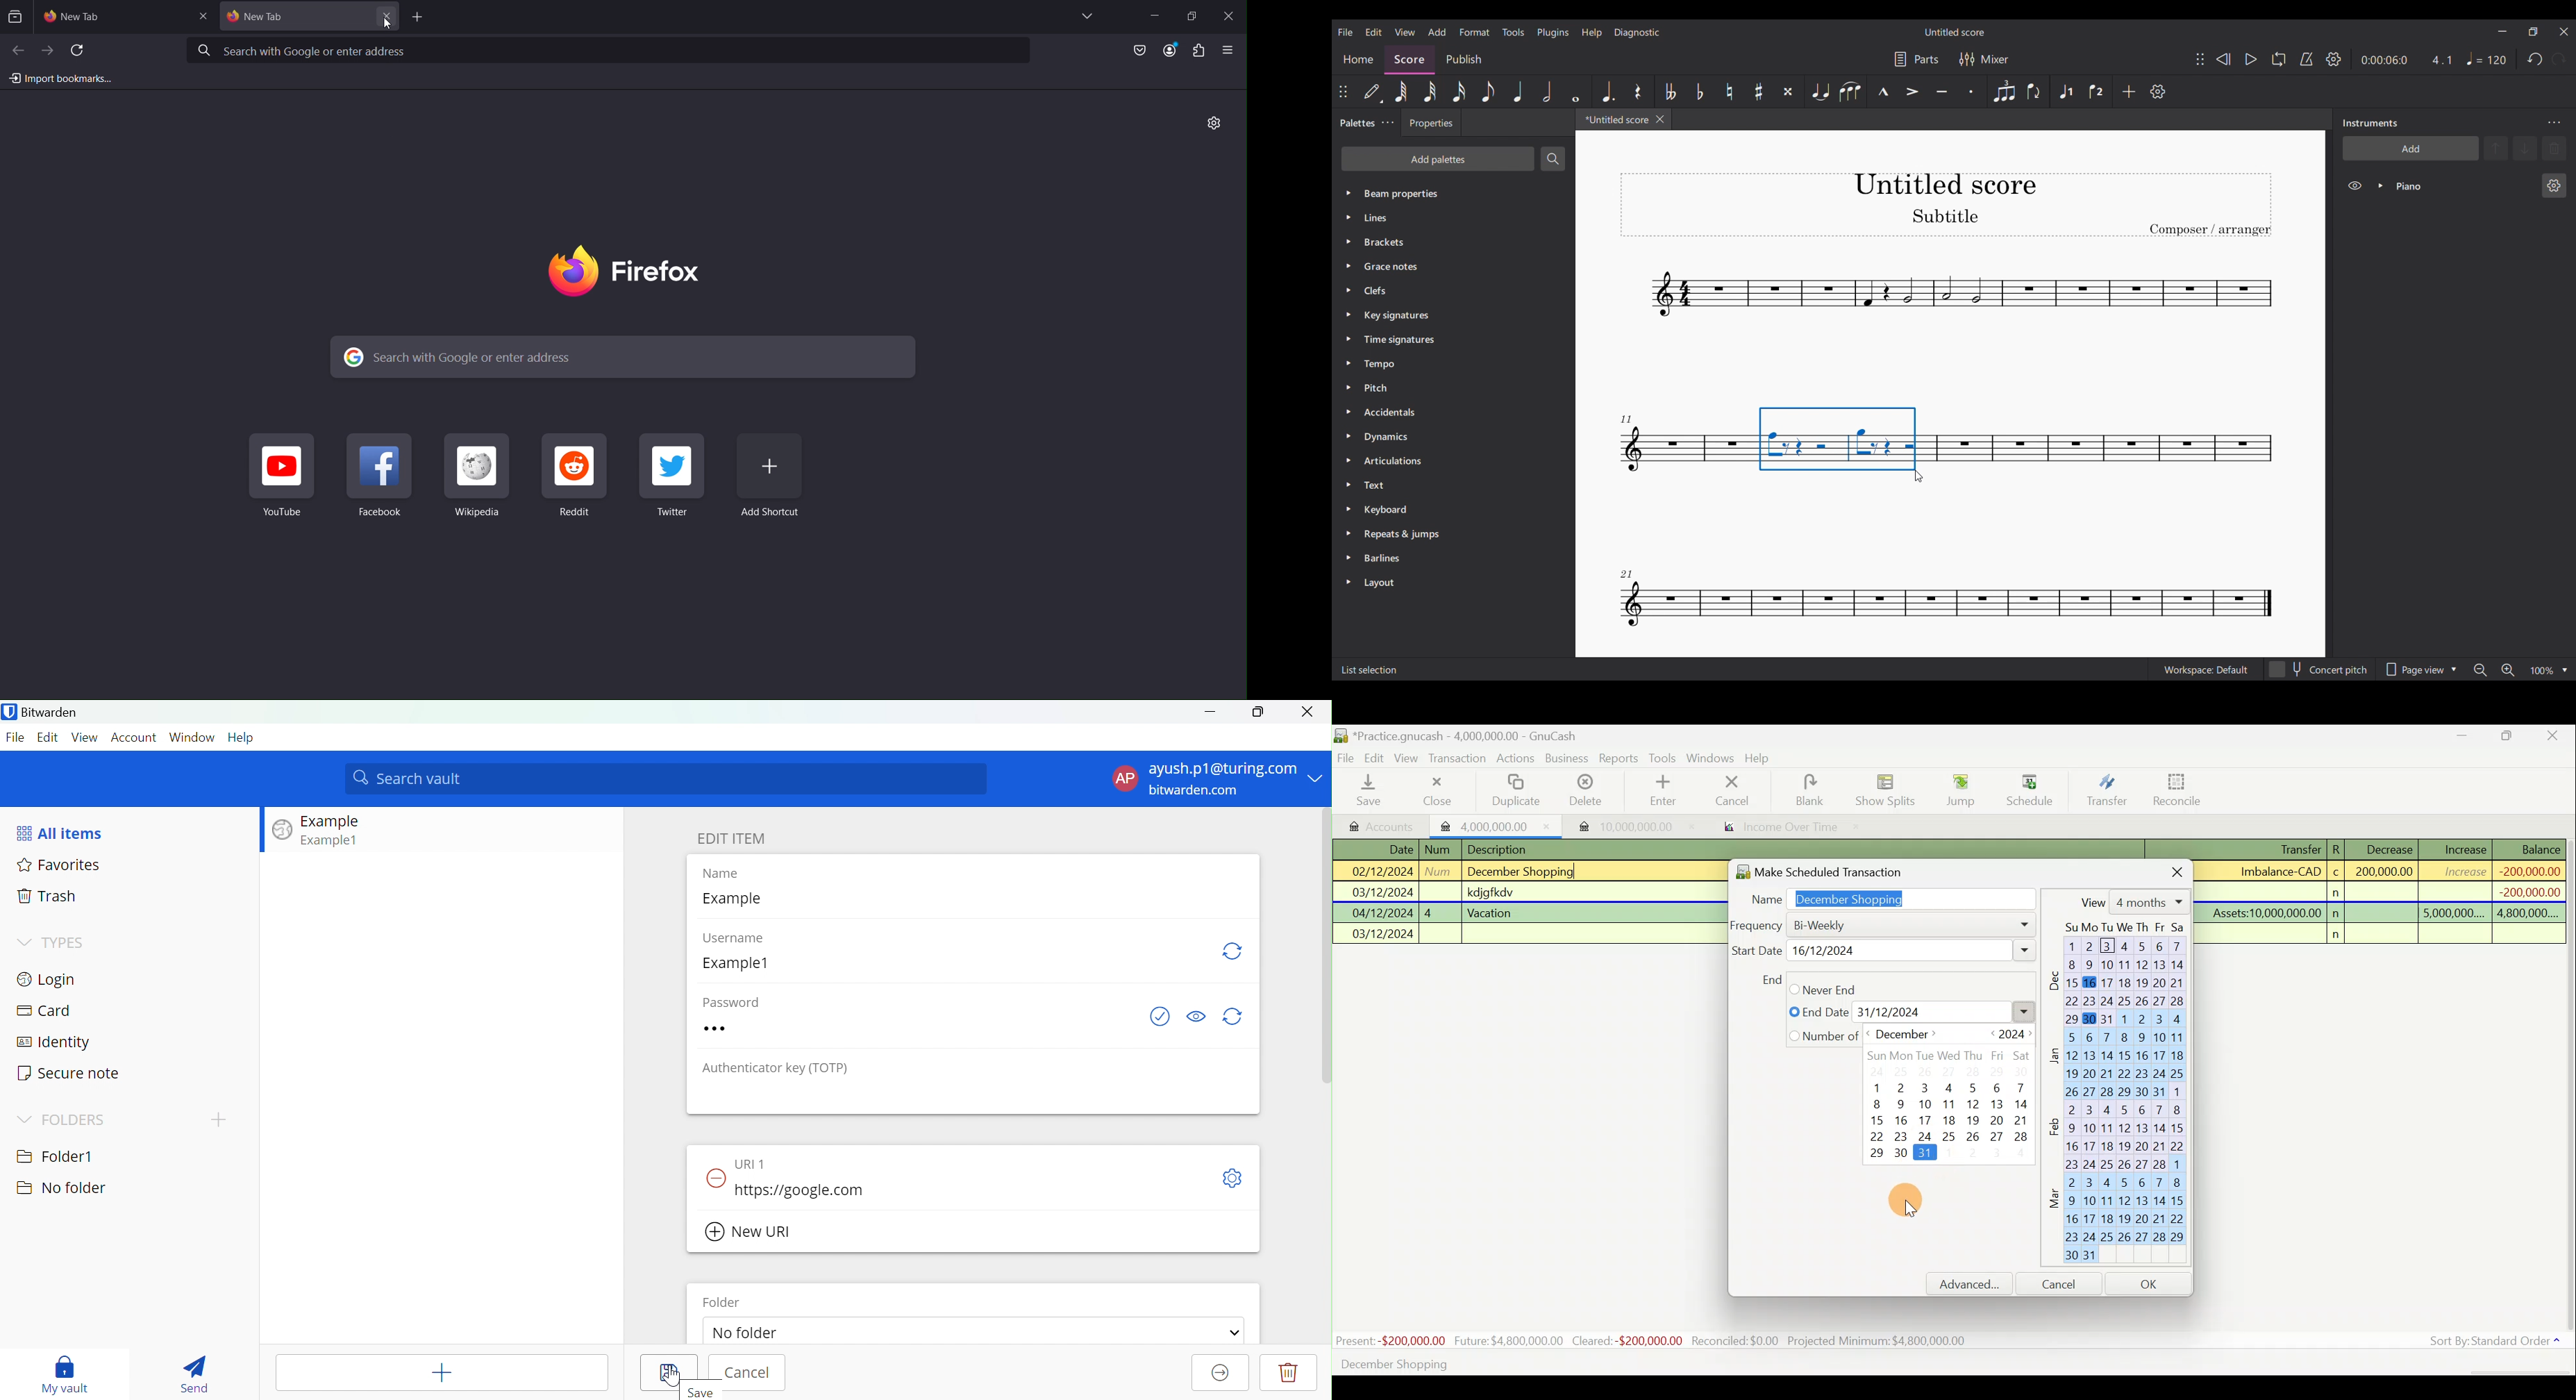  Describe the element at coordinates (2200, 59) in the screenshot. I see `Change position of toolbar` at that location.